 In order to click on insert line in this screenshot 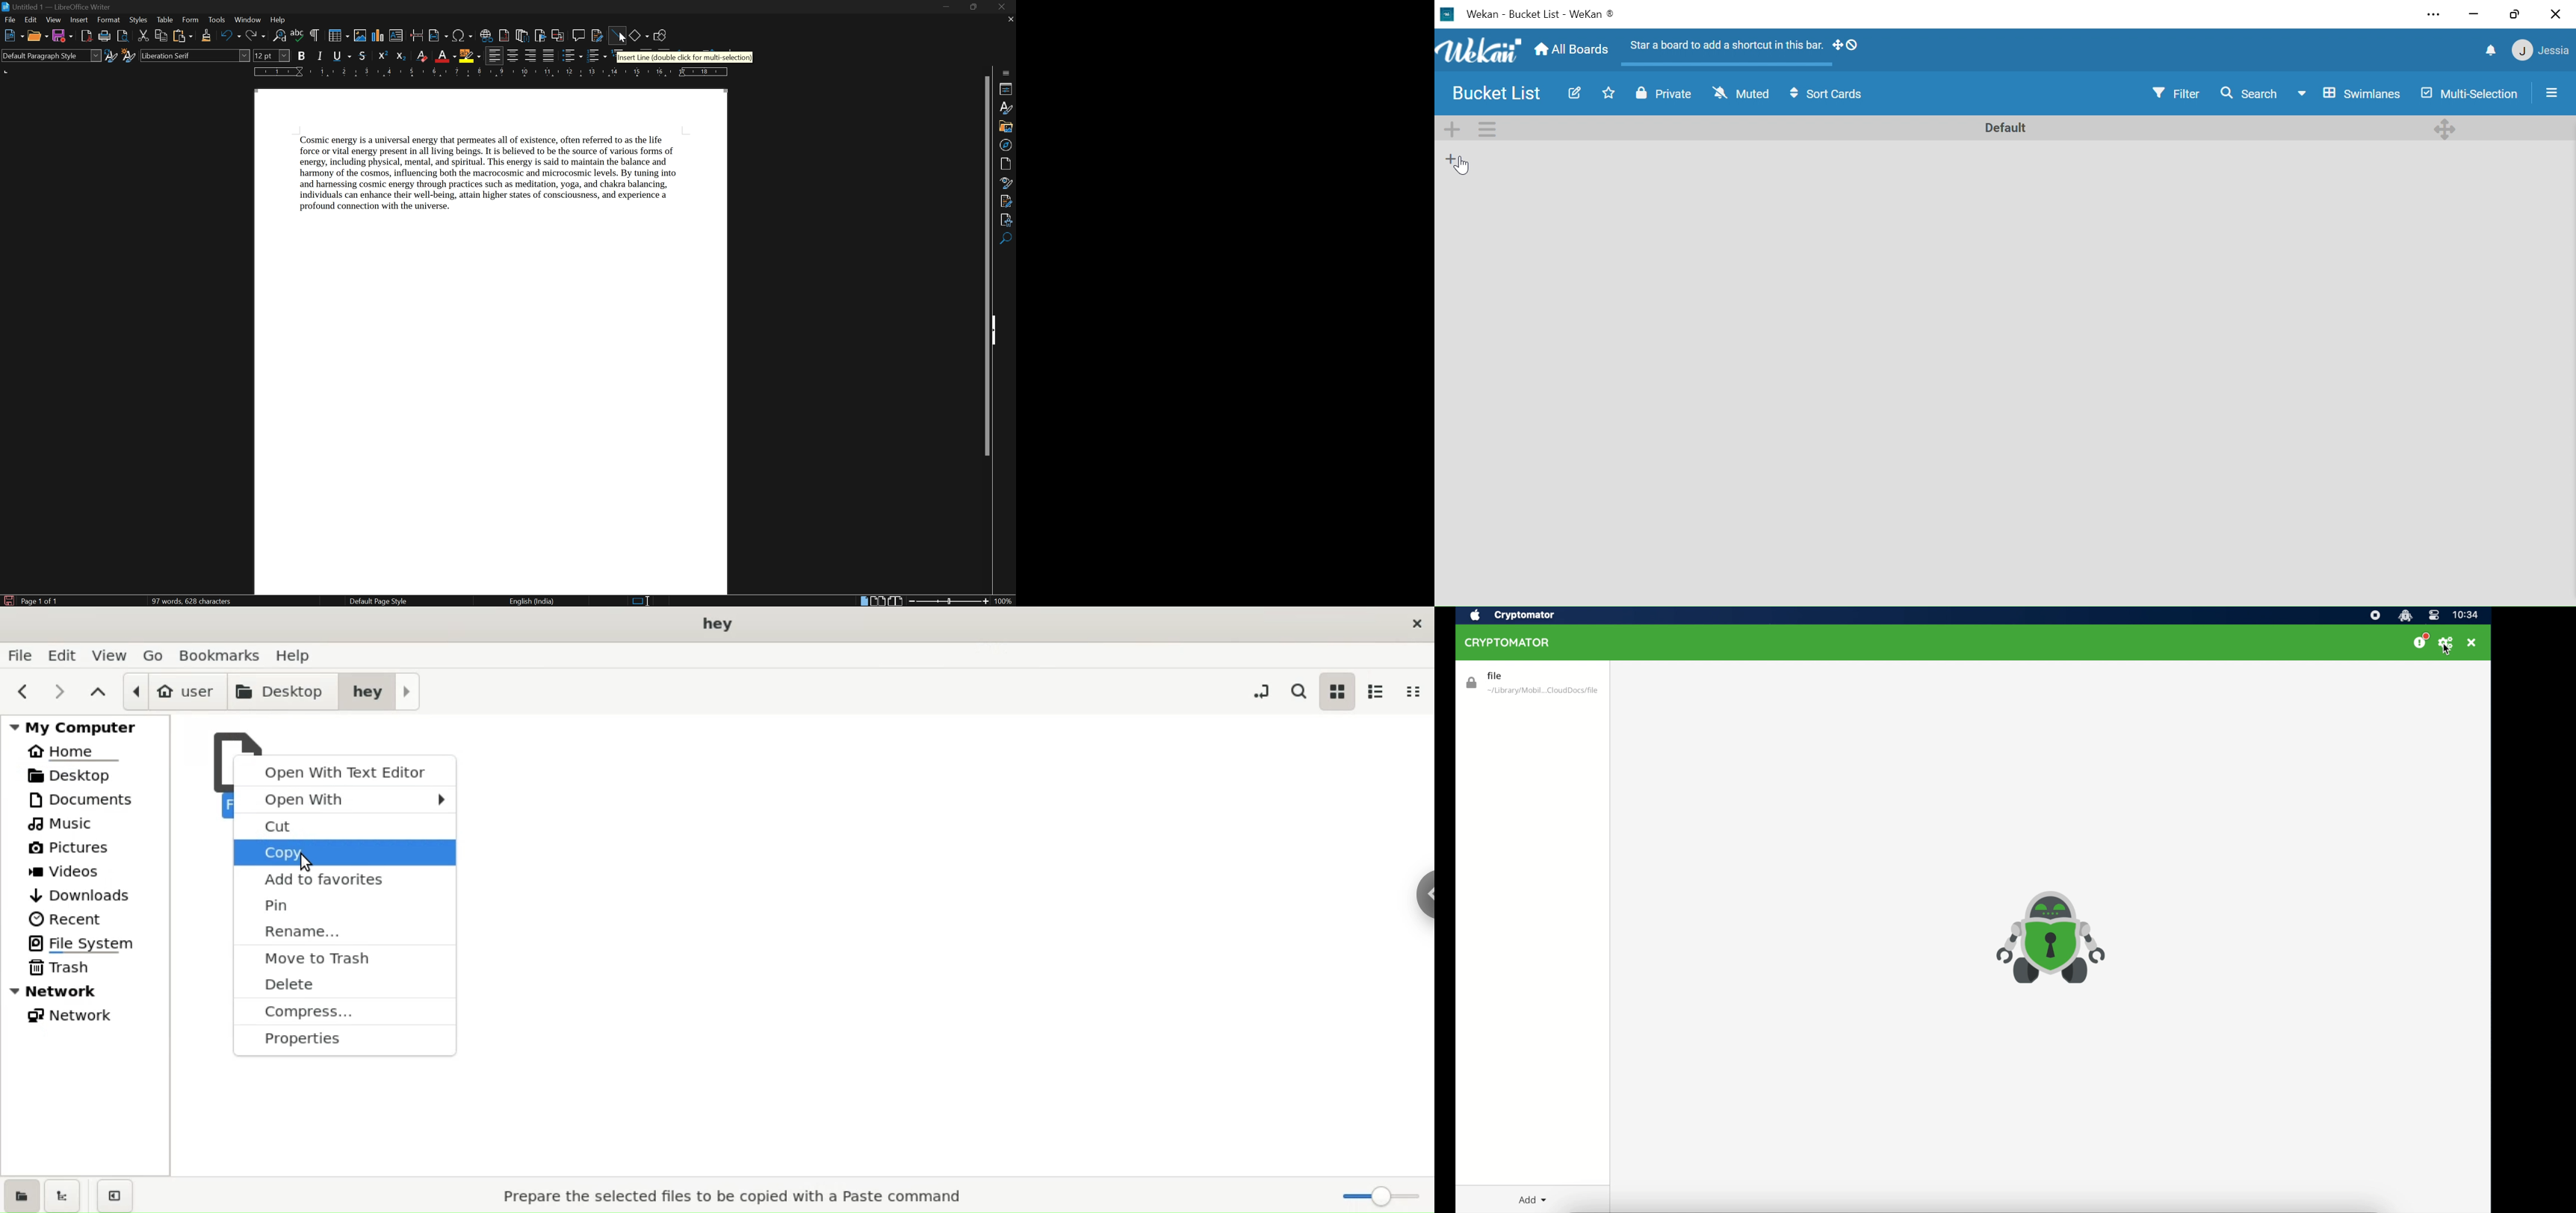, I will do `click(616, 34)`.